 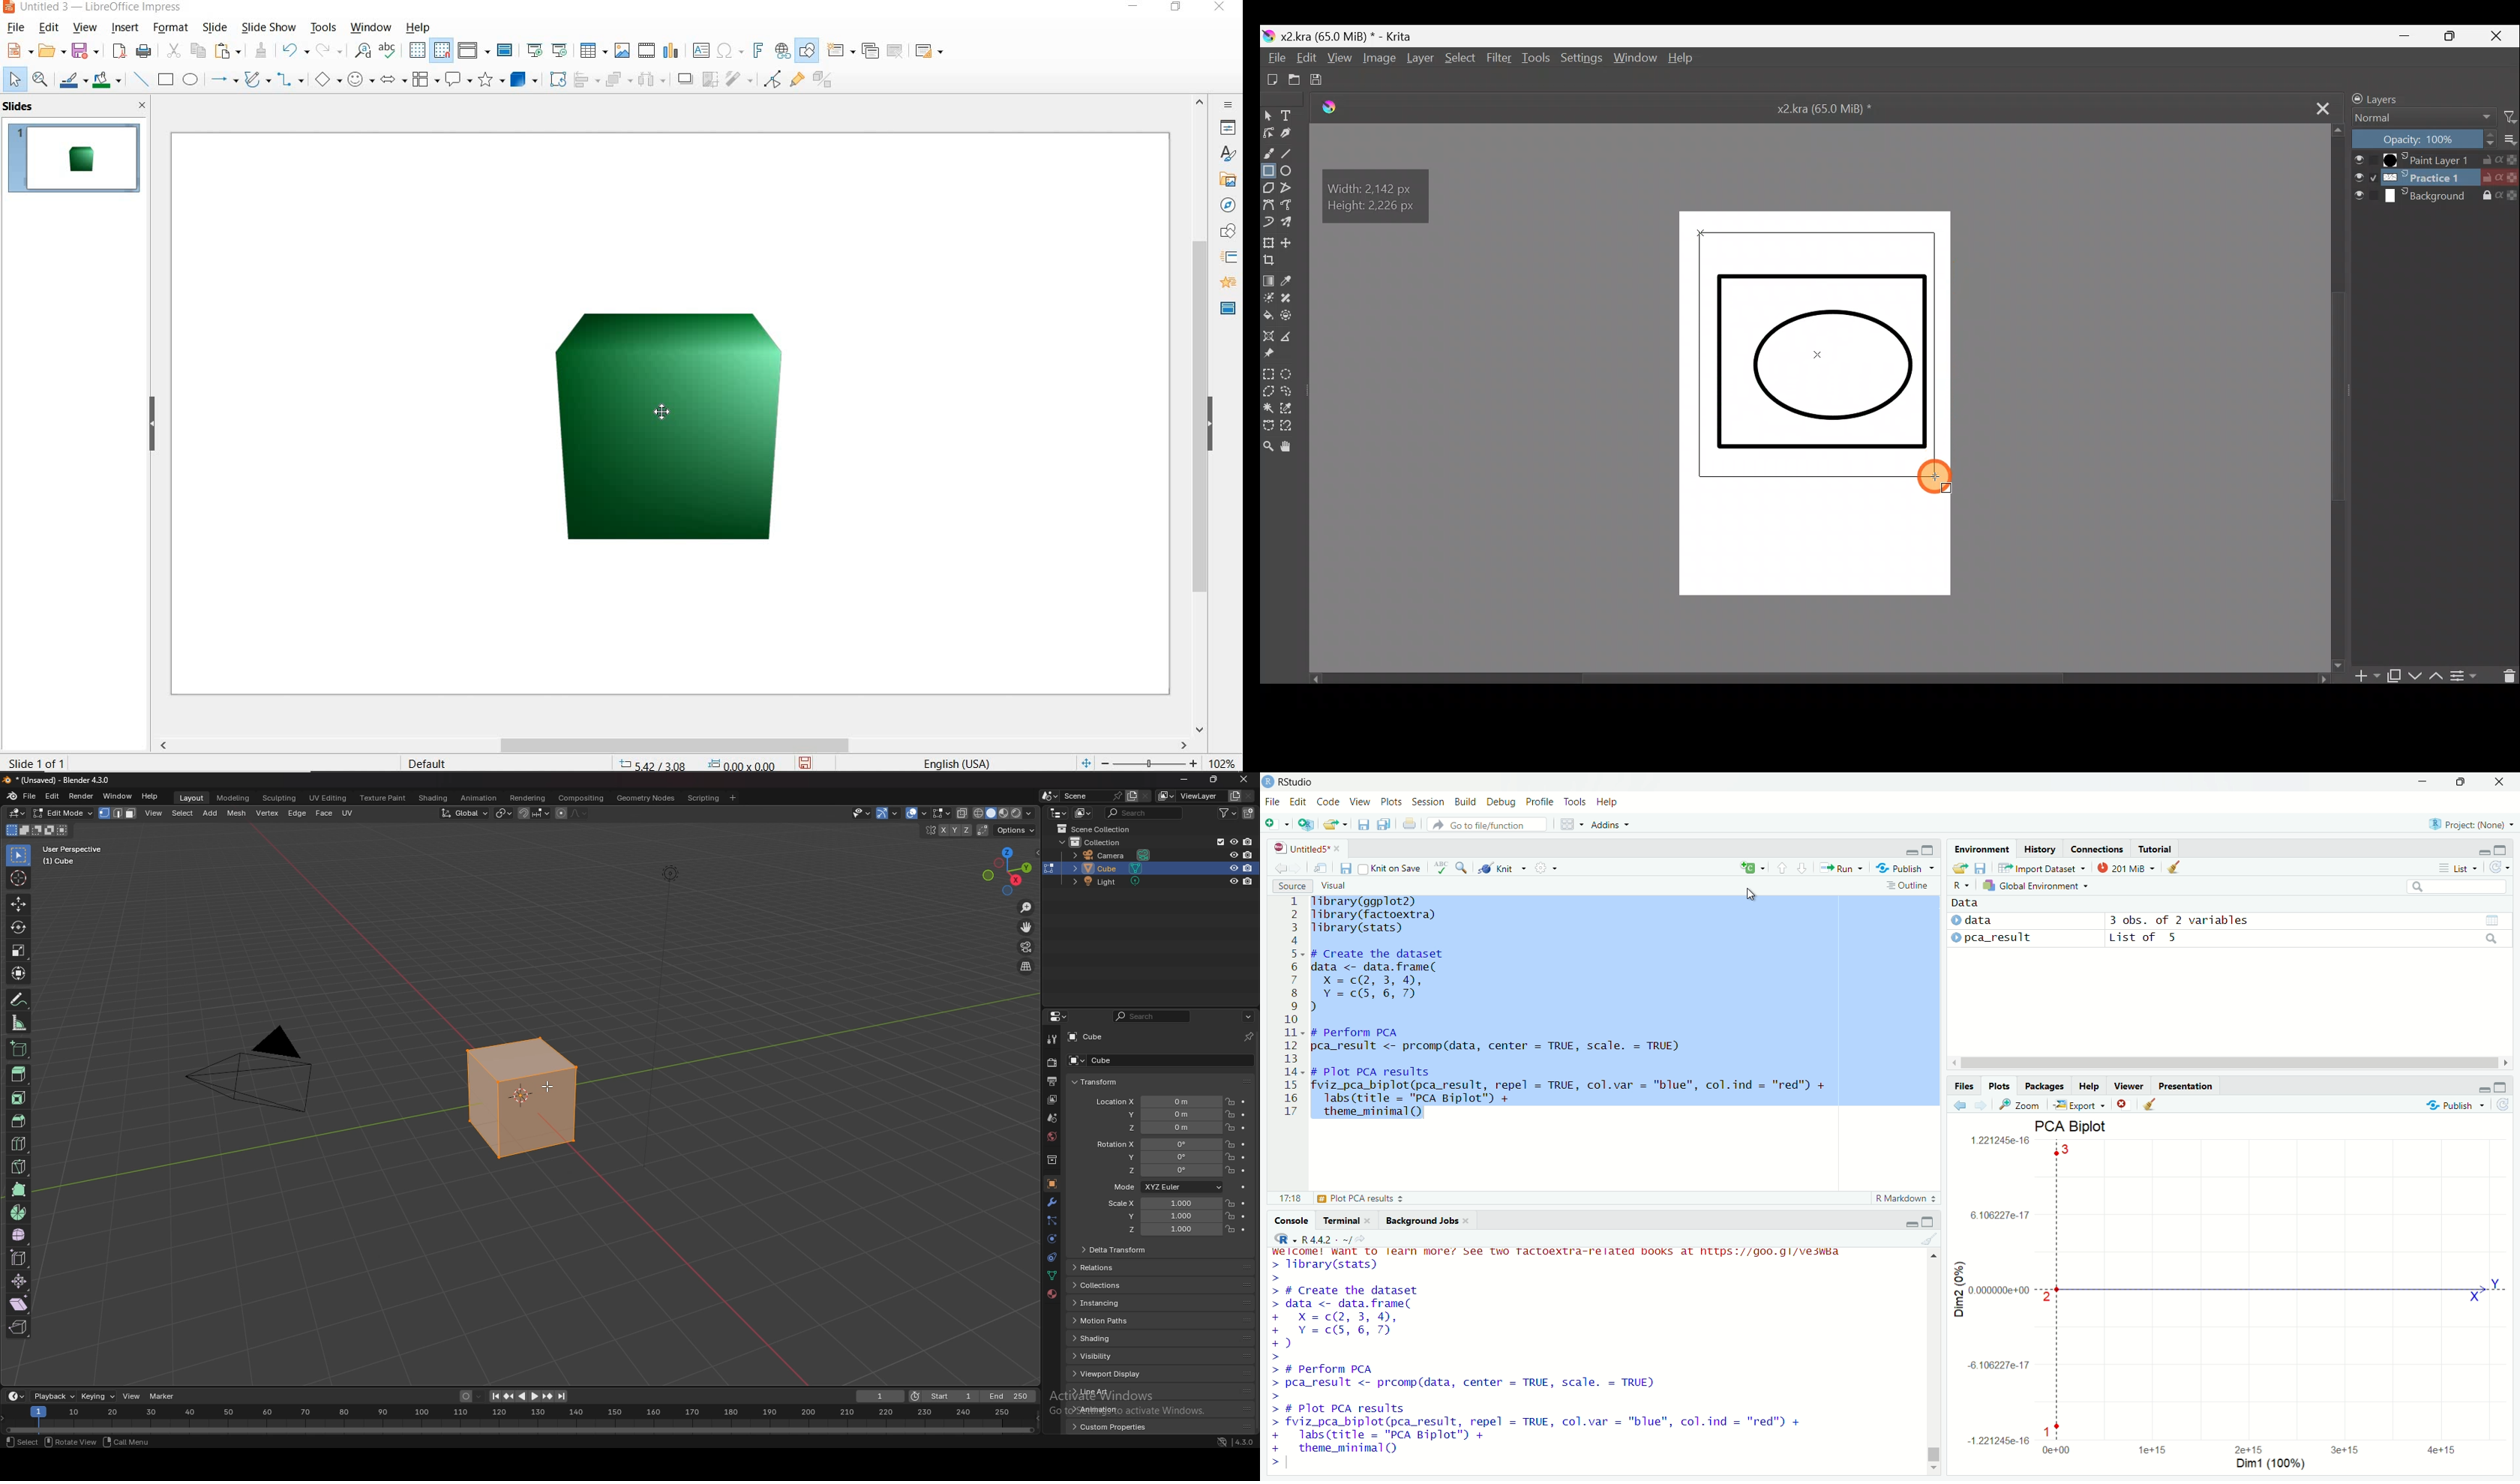 I want to click on clone formatting, so click(x=261, y=50).